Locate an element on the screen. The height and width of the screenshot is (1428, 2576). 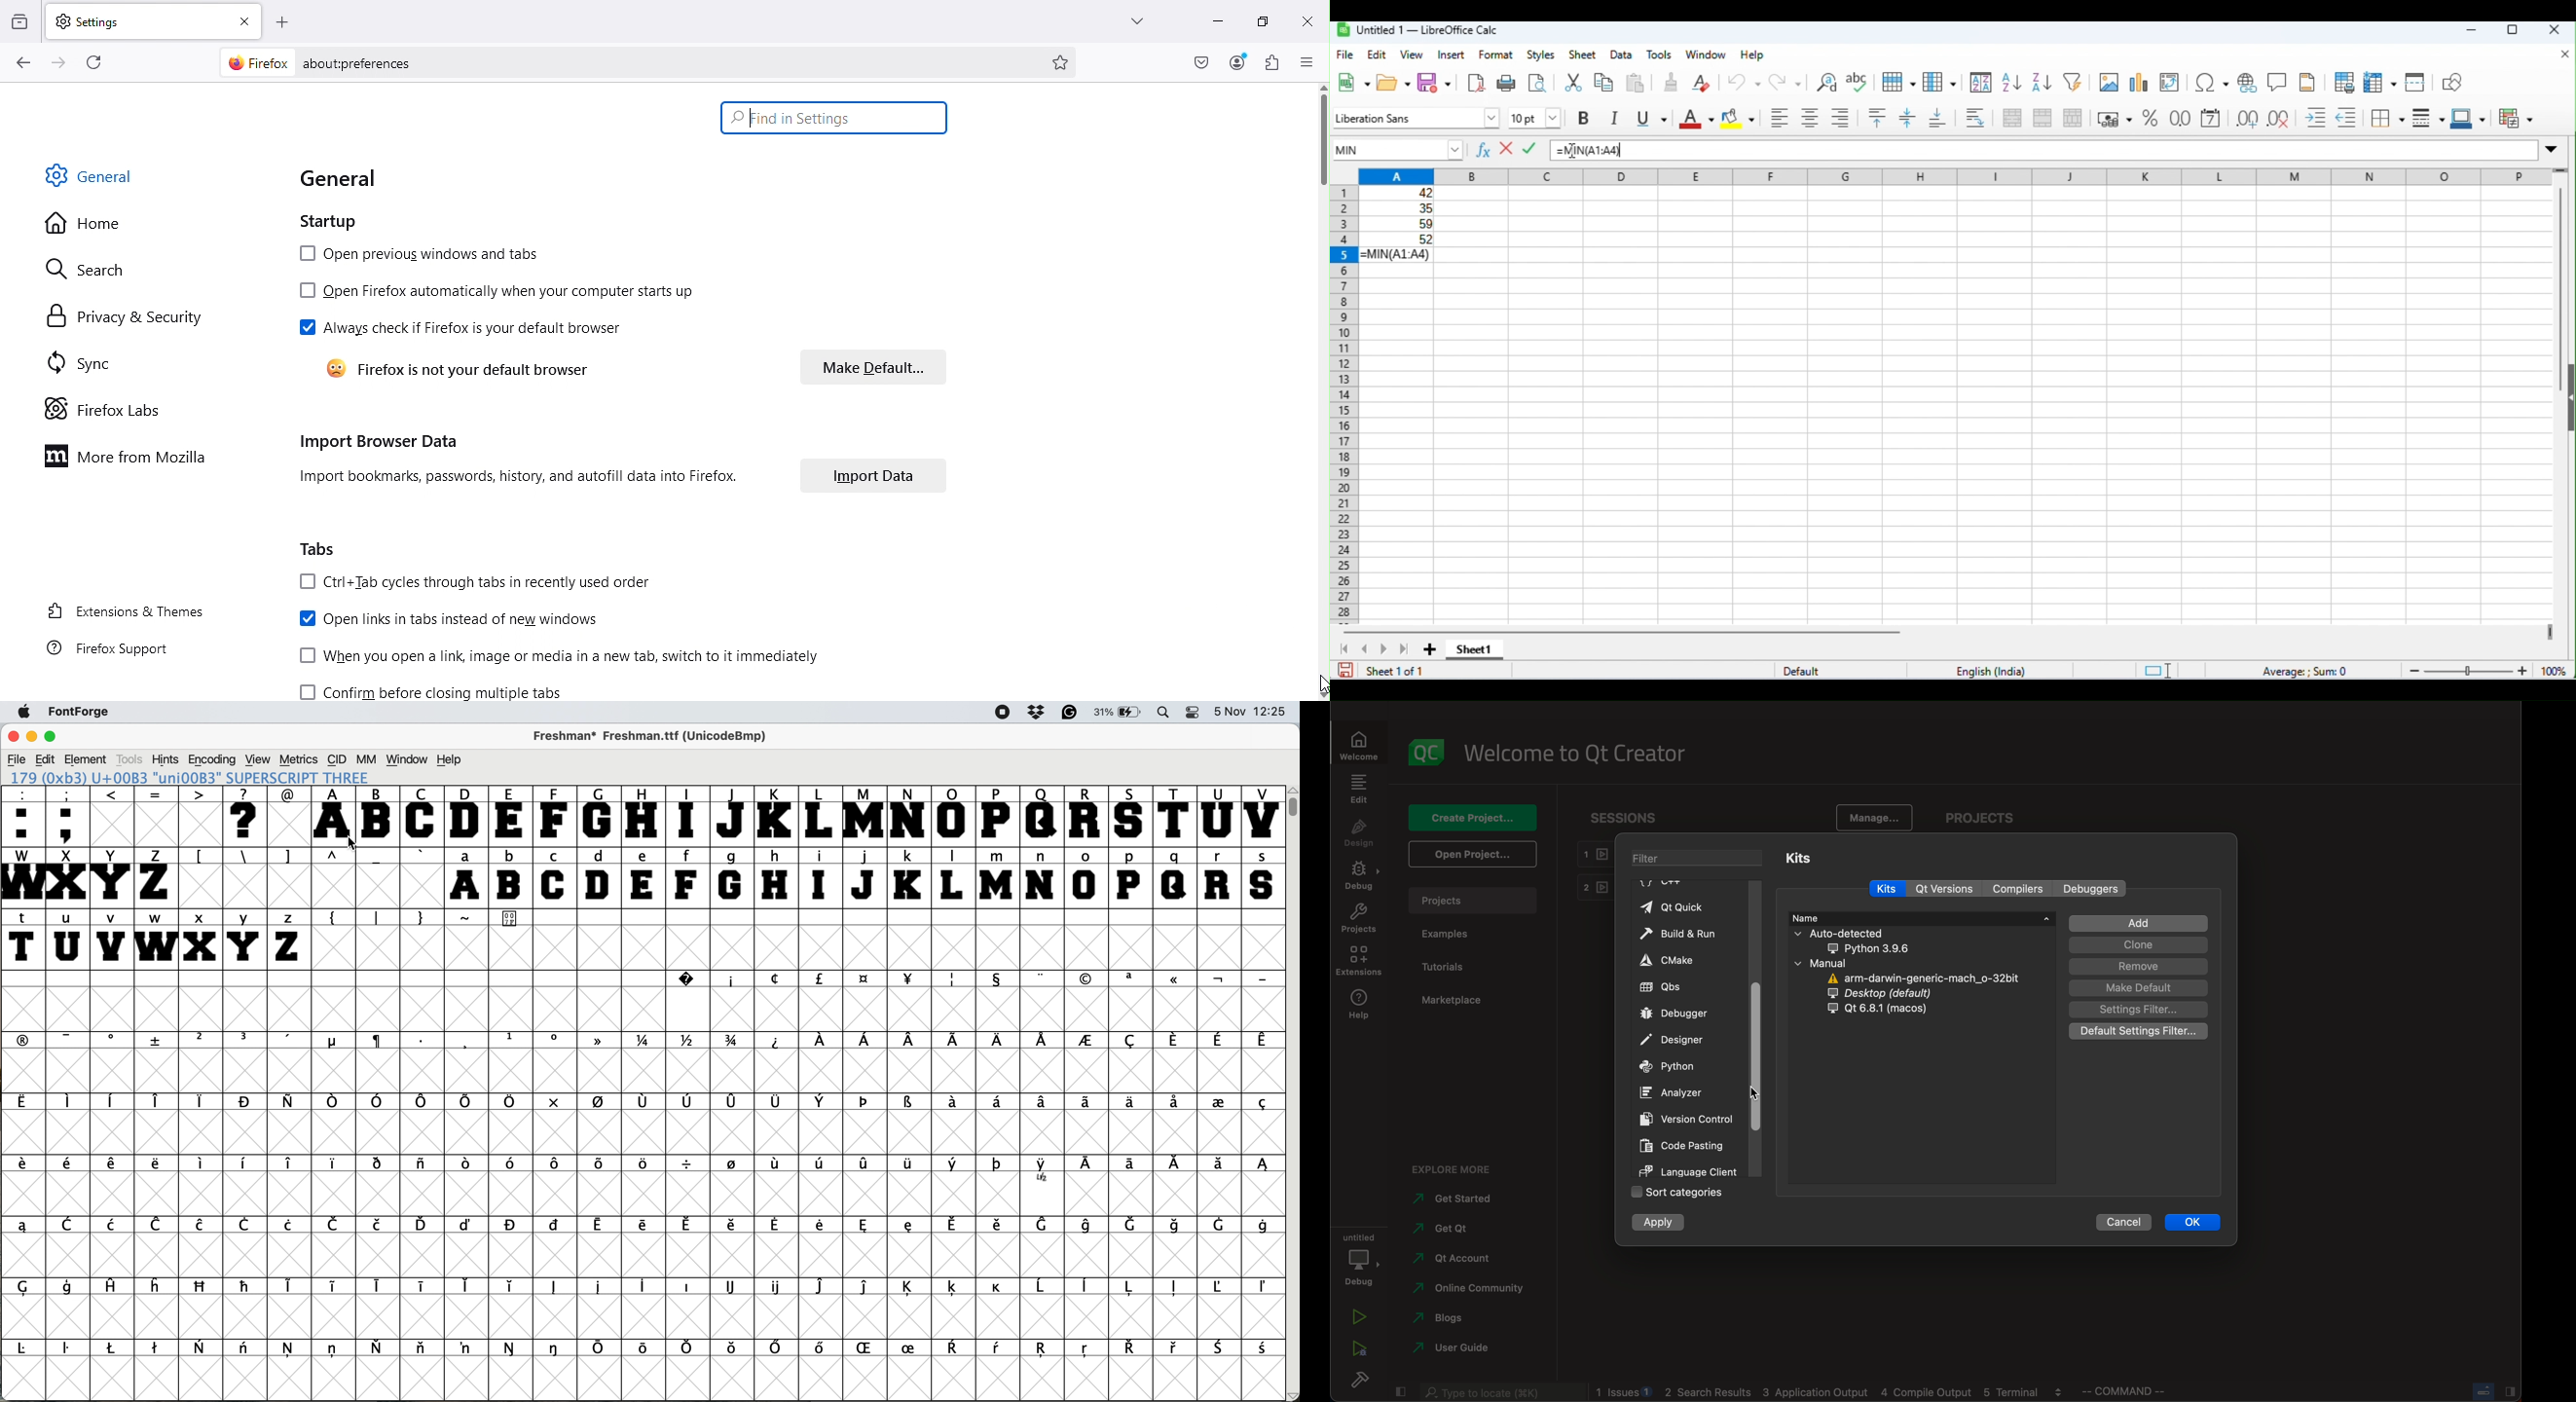
Open links in tabs instead of new windows is located at coordinates (468, 623).